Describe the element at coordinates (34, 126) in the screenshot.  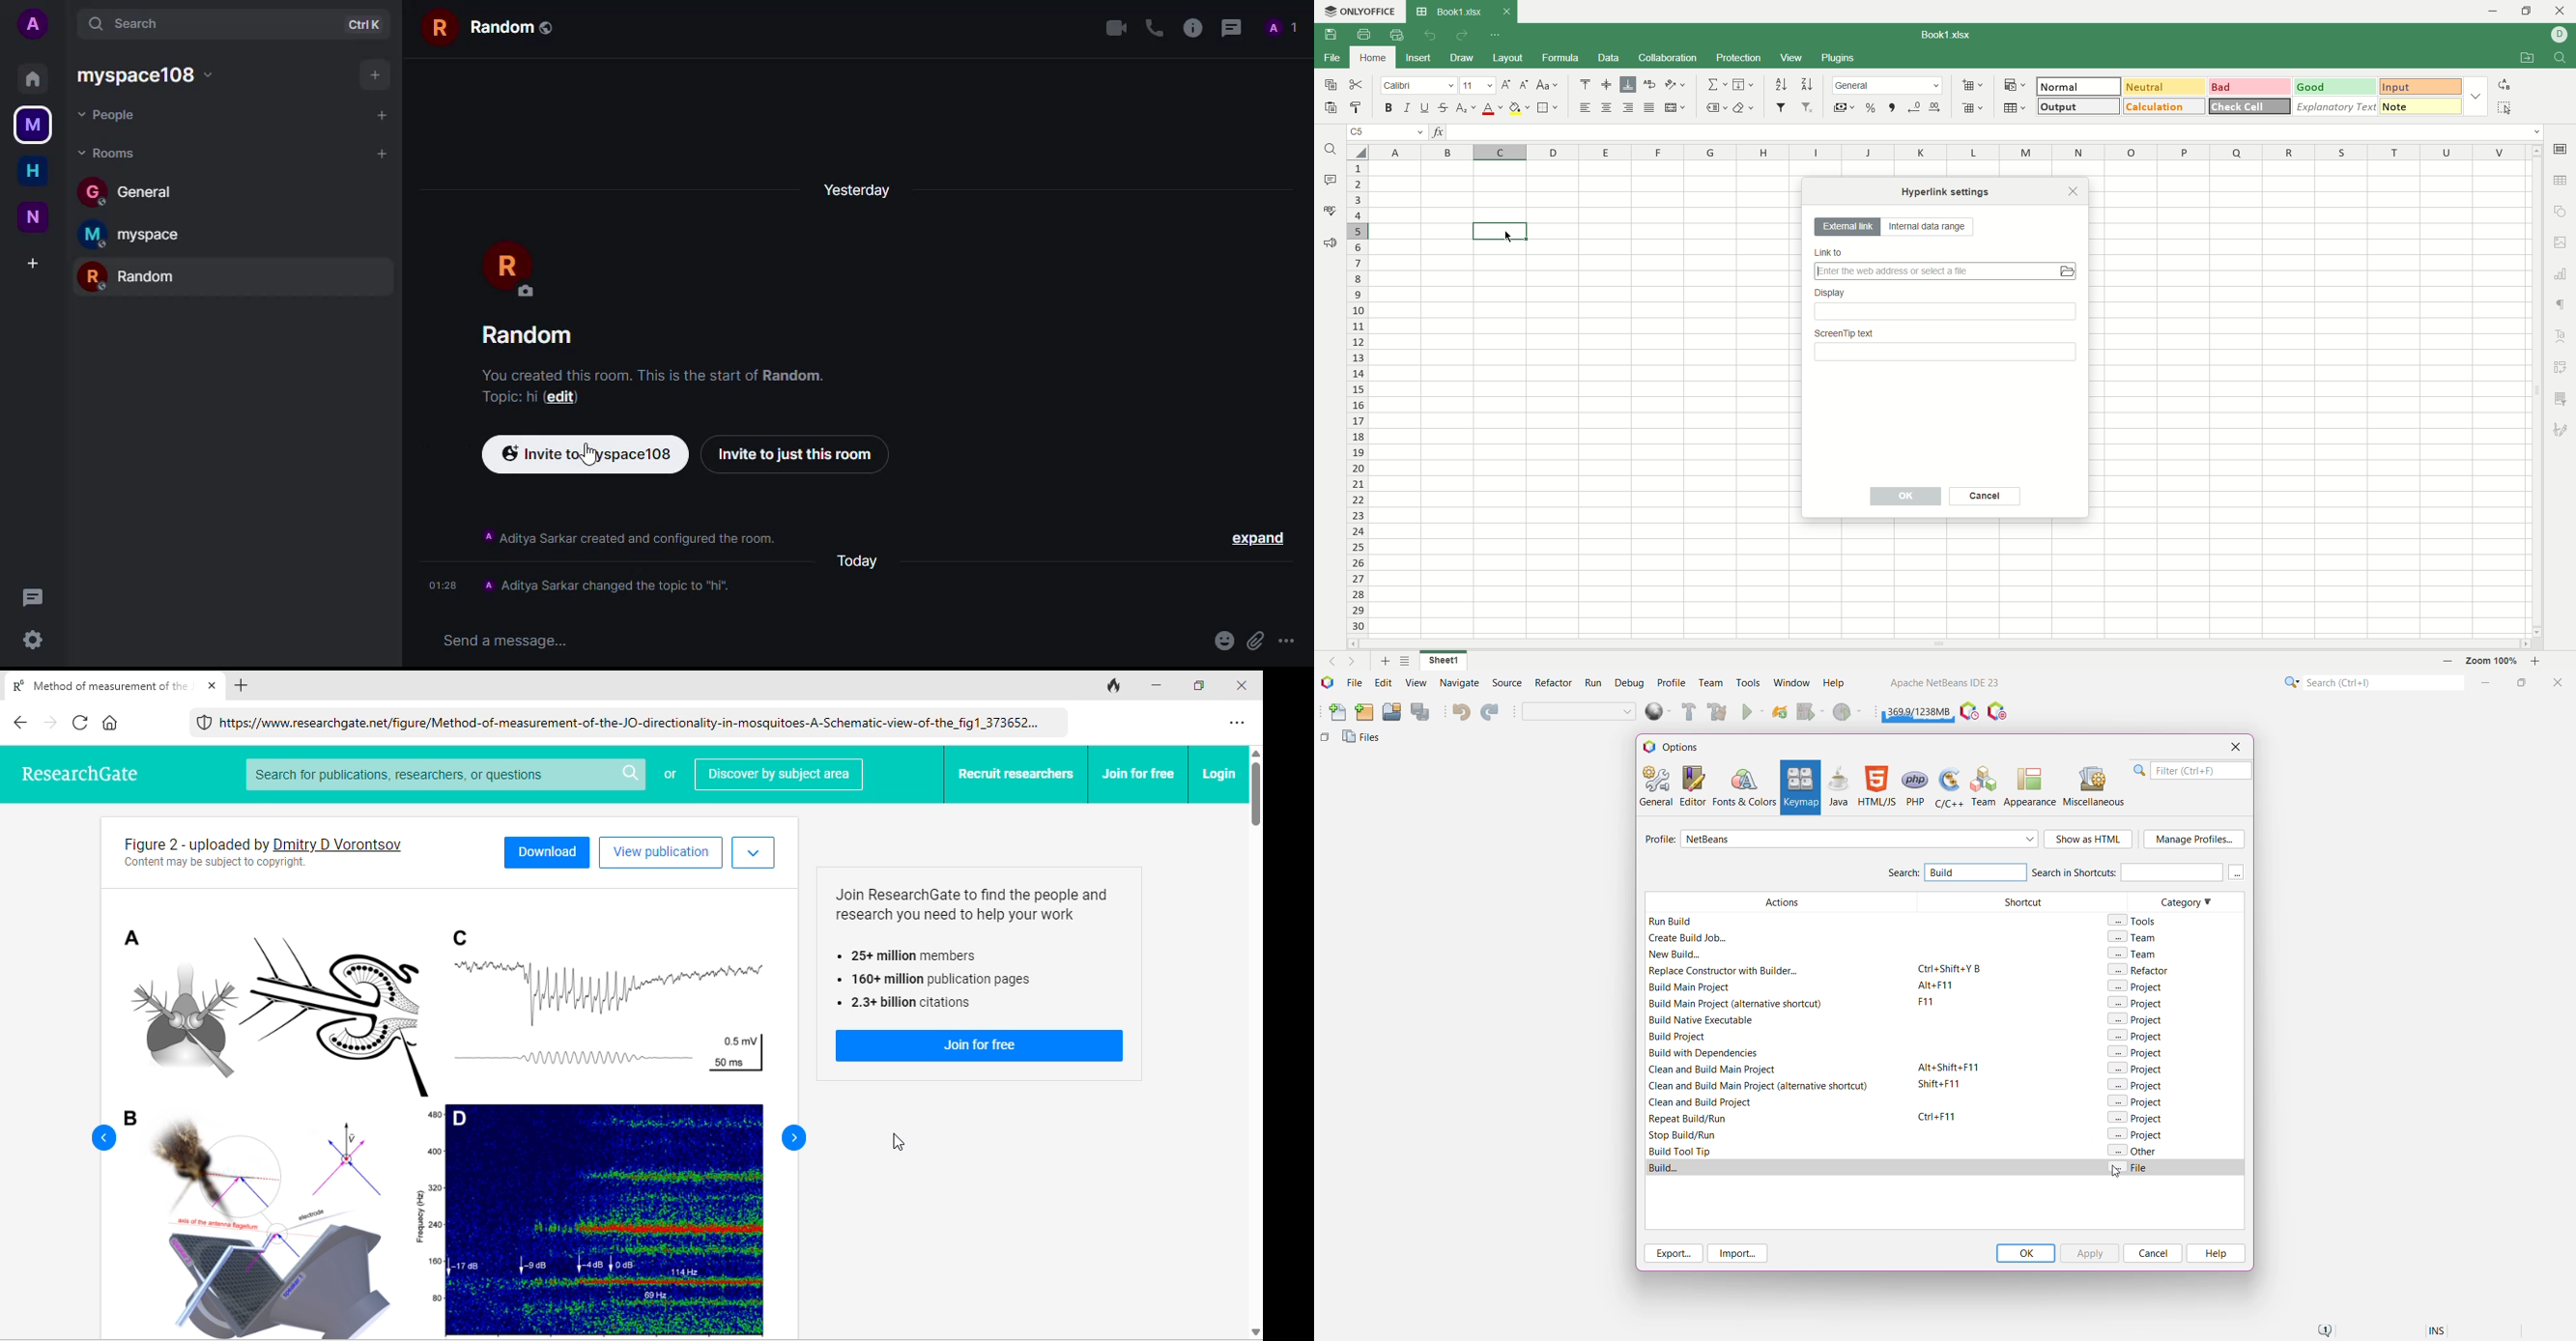
I see `myspace` at that location.